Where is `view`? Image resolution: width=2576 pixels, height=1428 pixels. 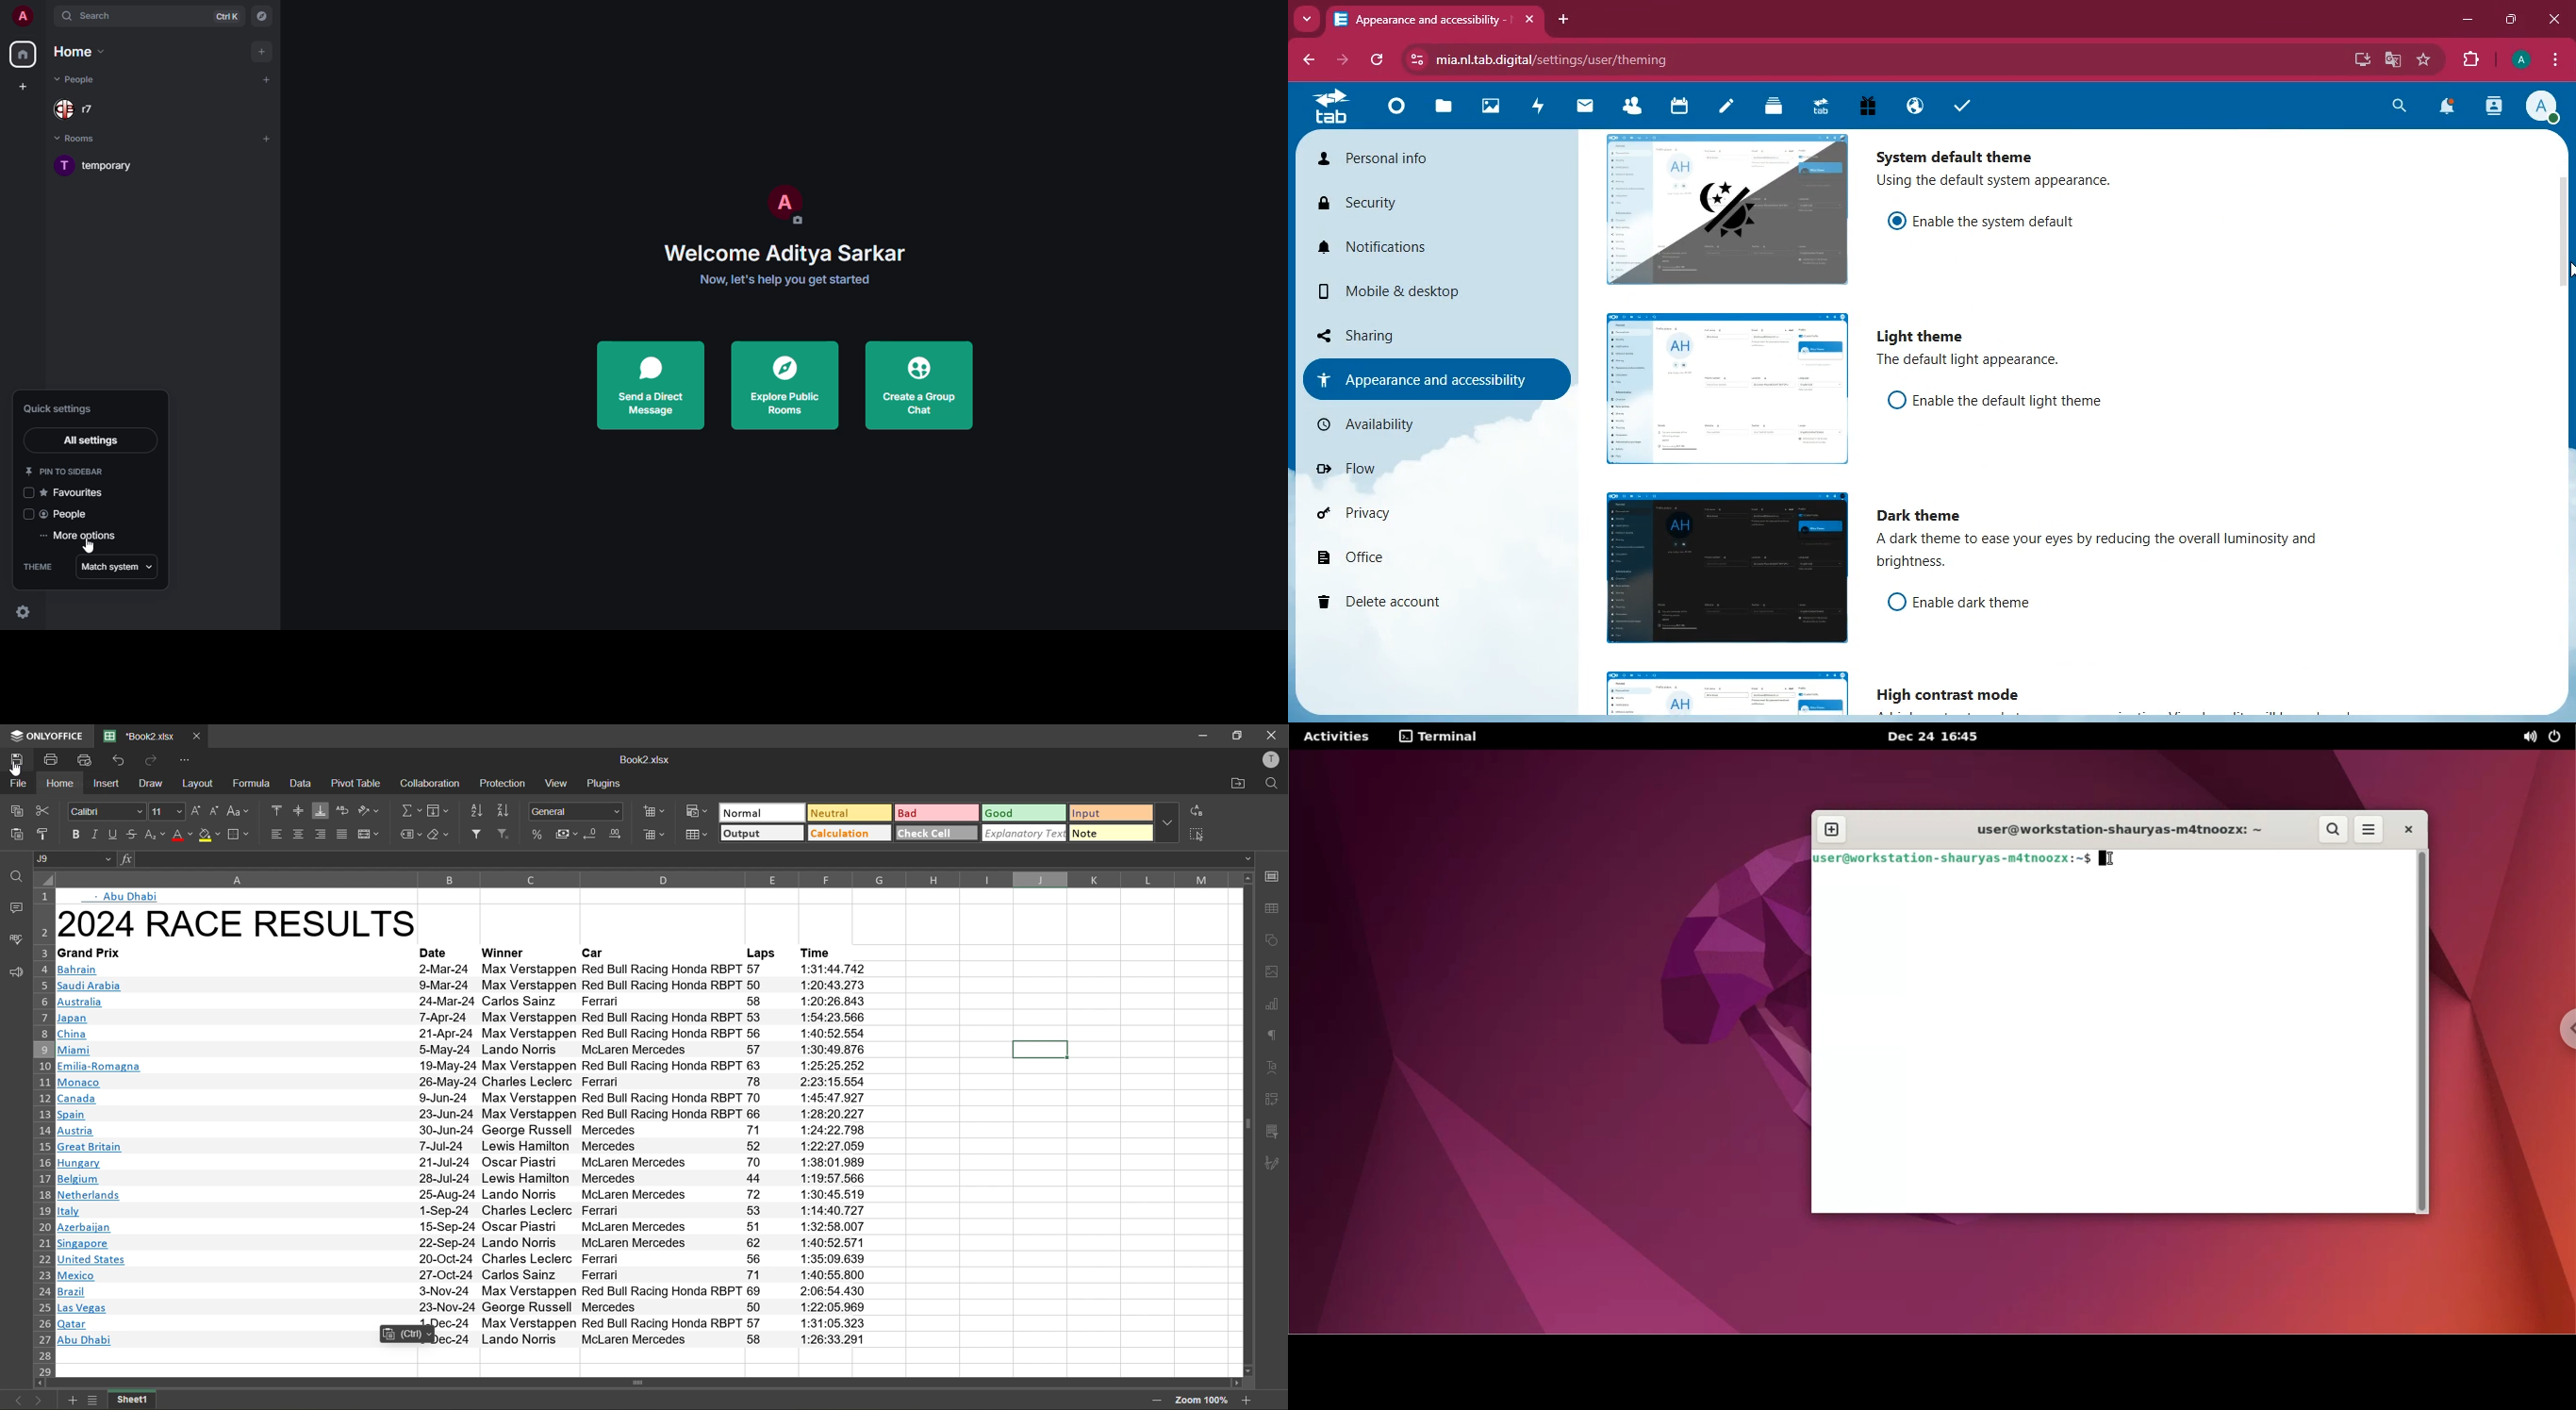 view is located at coordinates (557, 785).